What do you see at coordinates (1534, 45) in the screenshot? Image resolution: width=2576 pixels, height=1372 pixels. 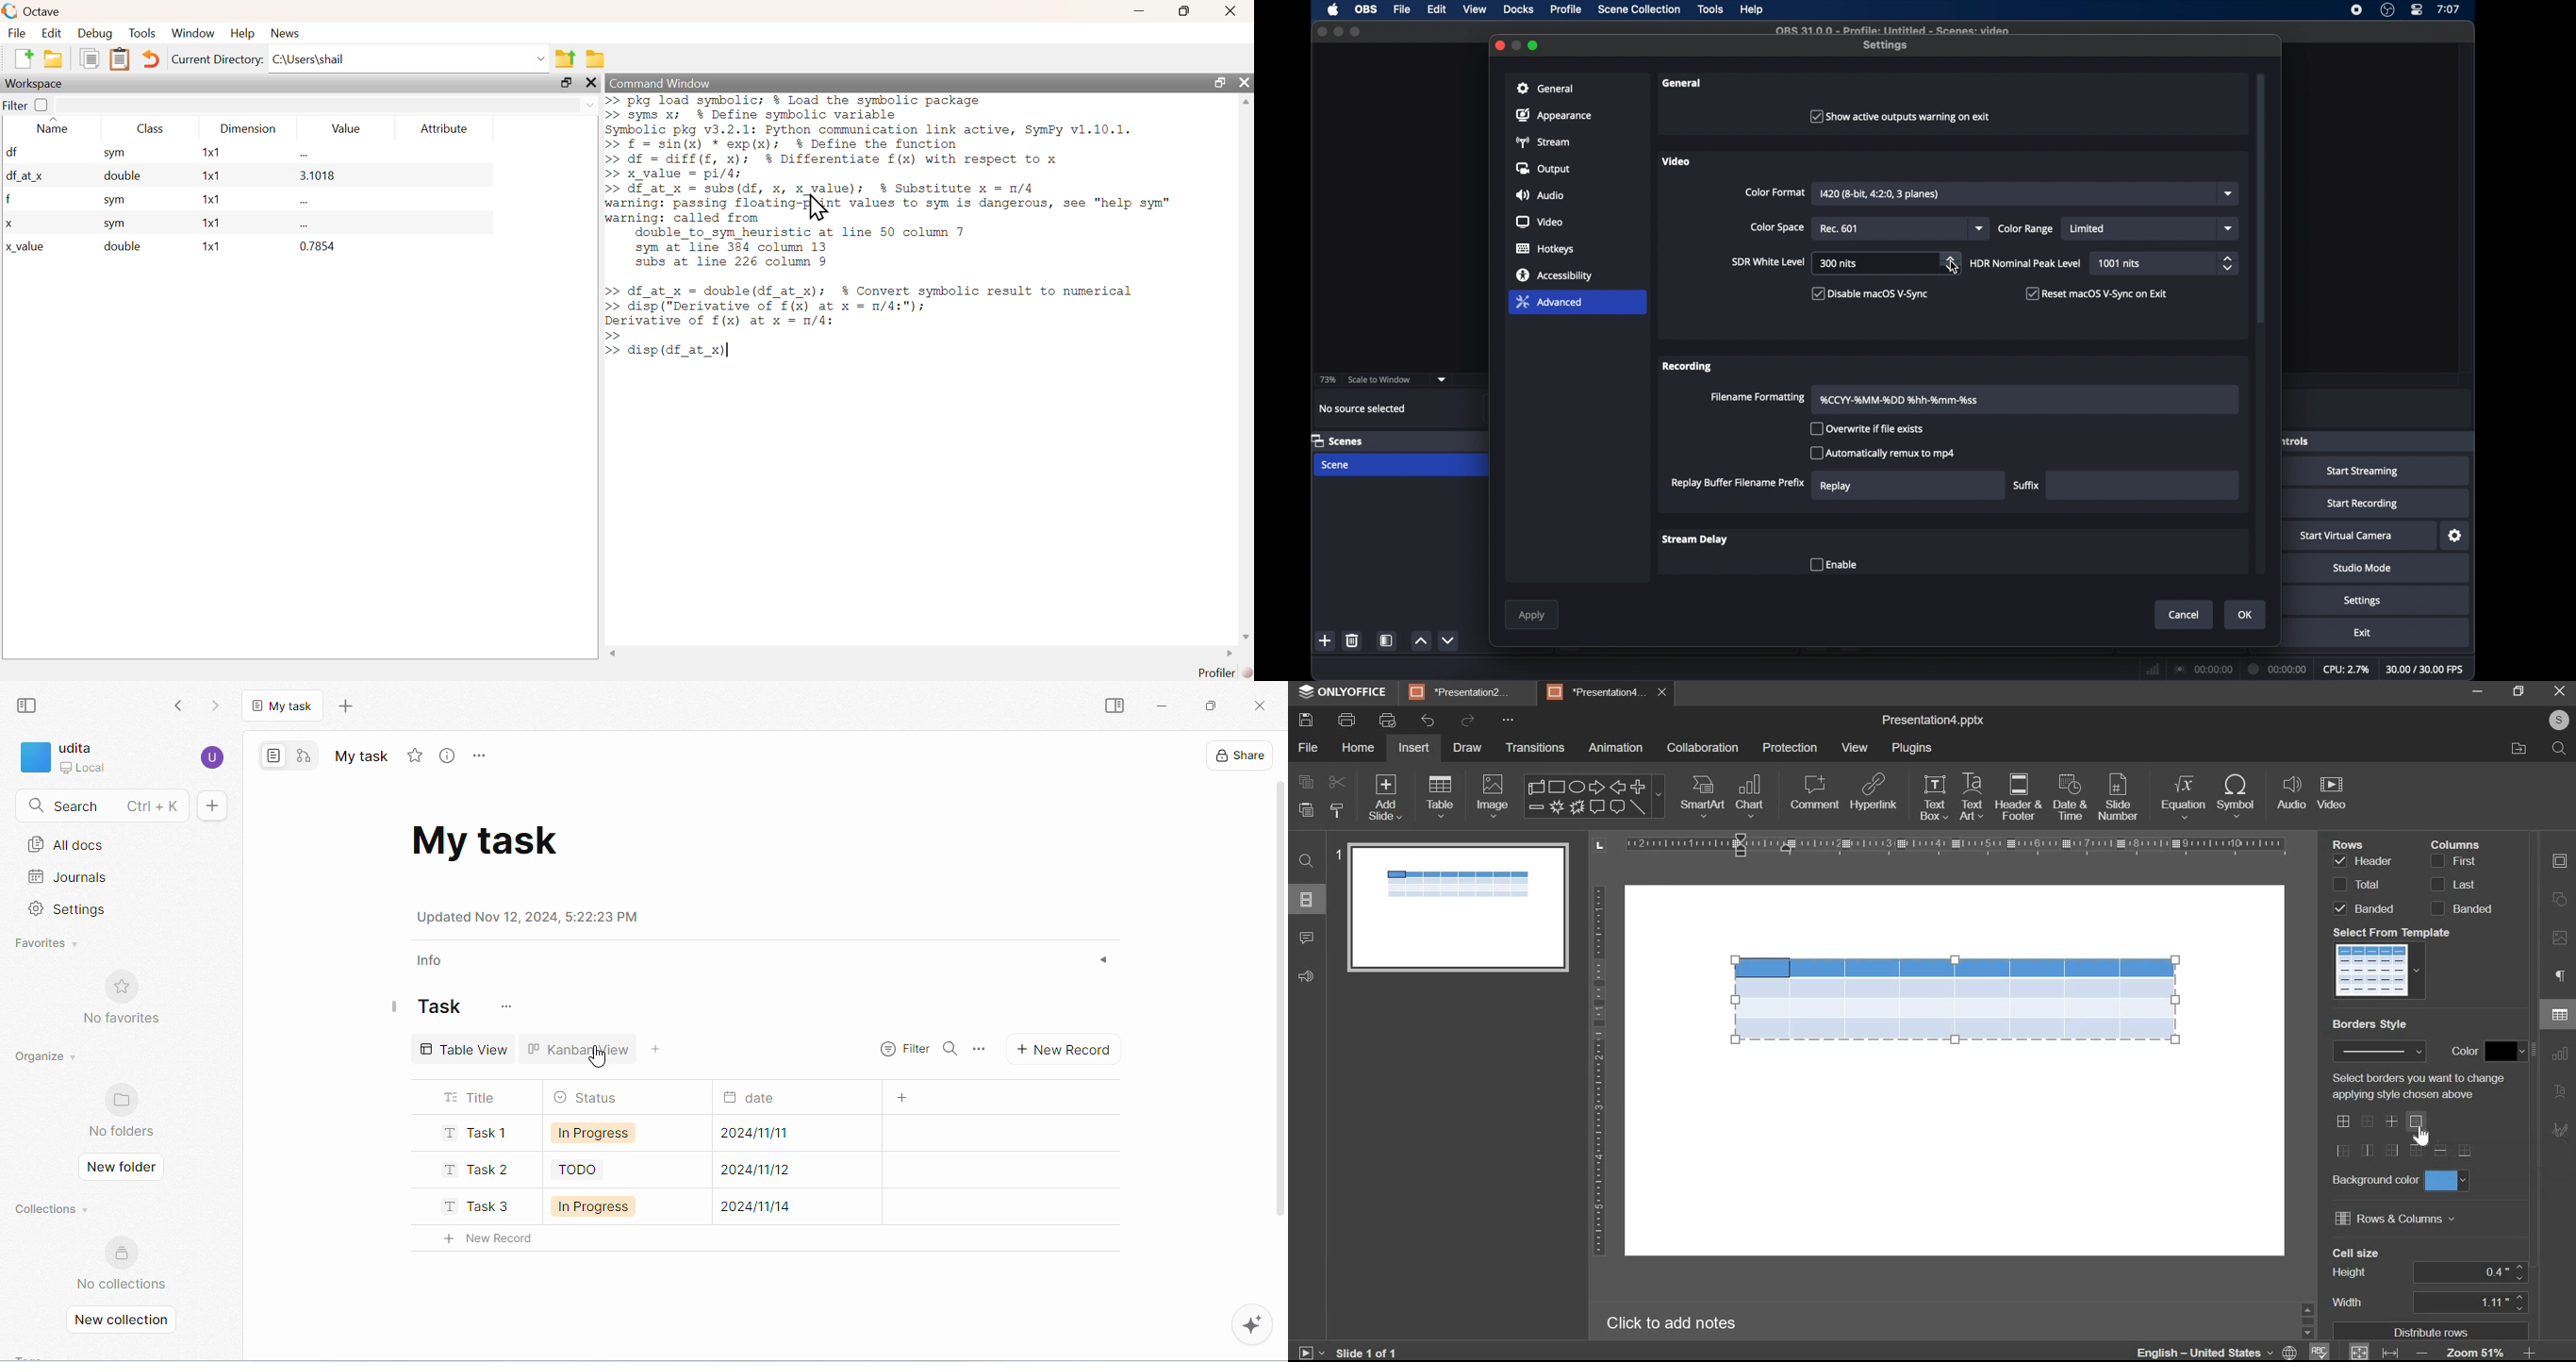 I see `maximize` at bounding box center [1534, 45].